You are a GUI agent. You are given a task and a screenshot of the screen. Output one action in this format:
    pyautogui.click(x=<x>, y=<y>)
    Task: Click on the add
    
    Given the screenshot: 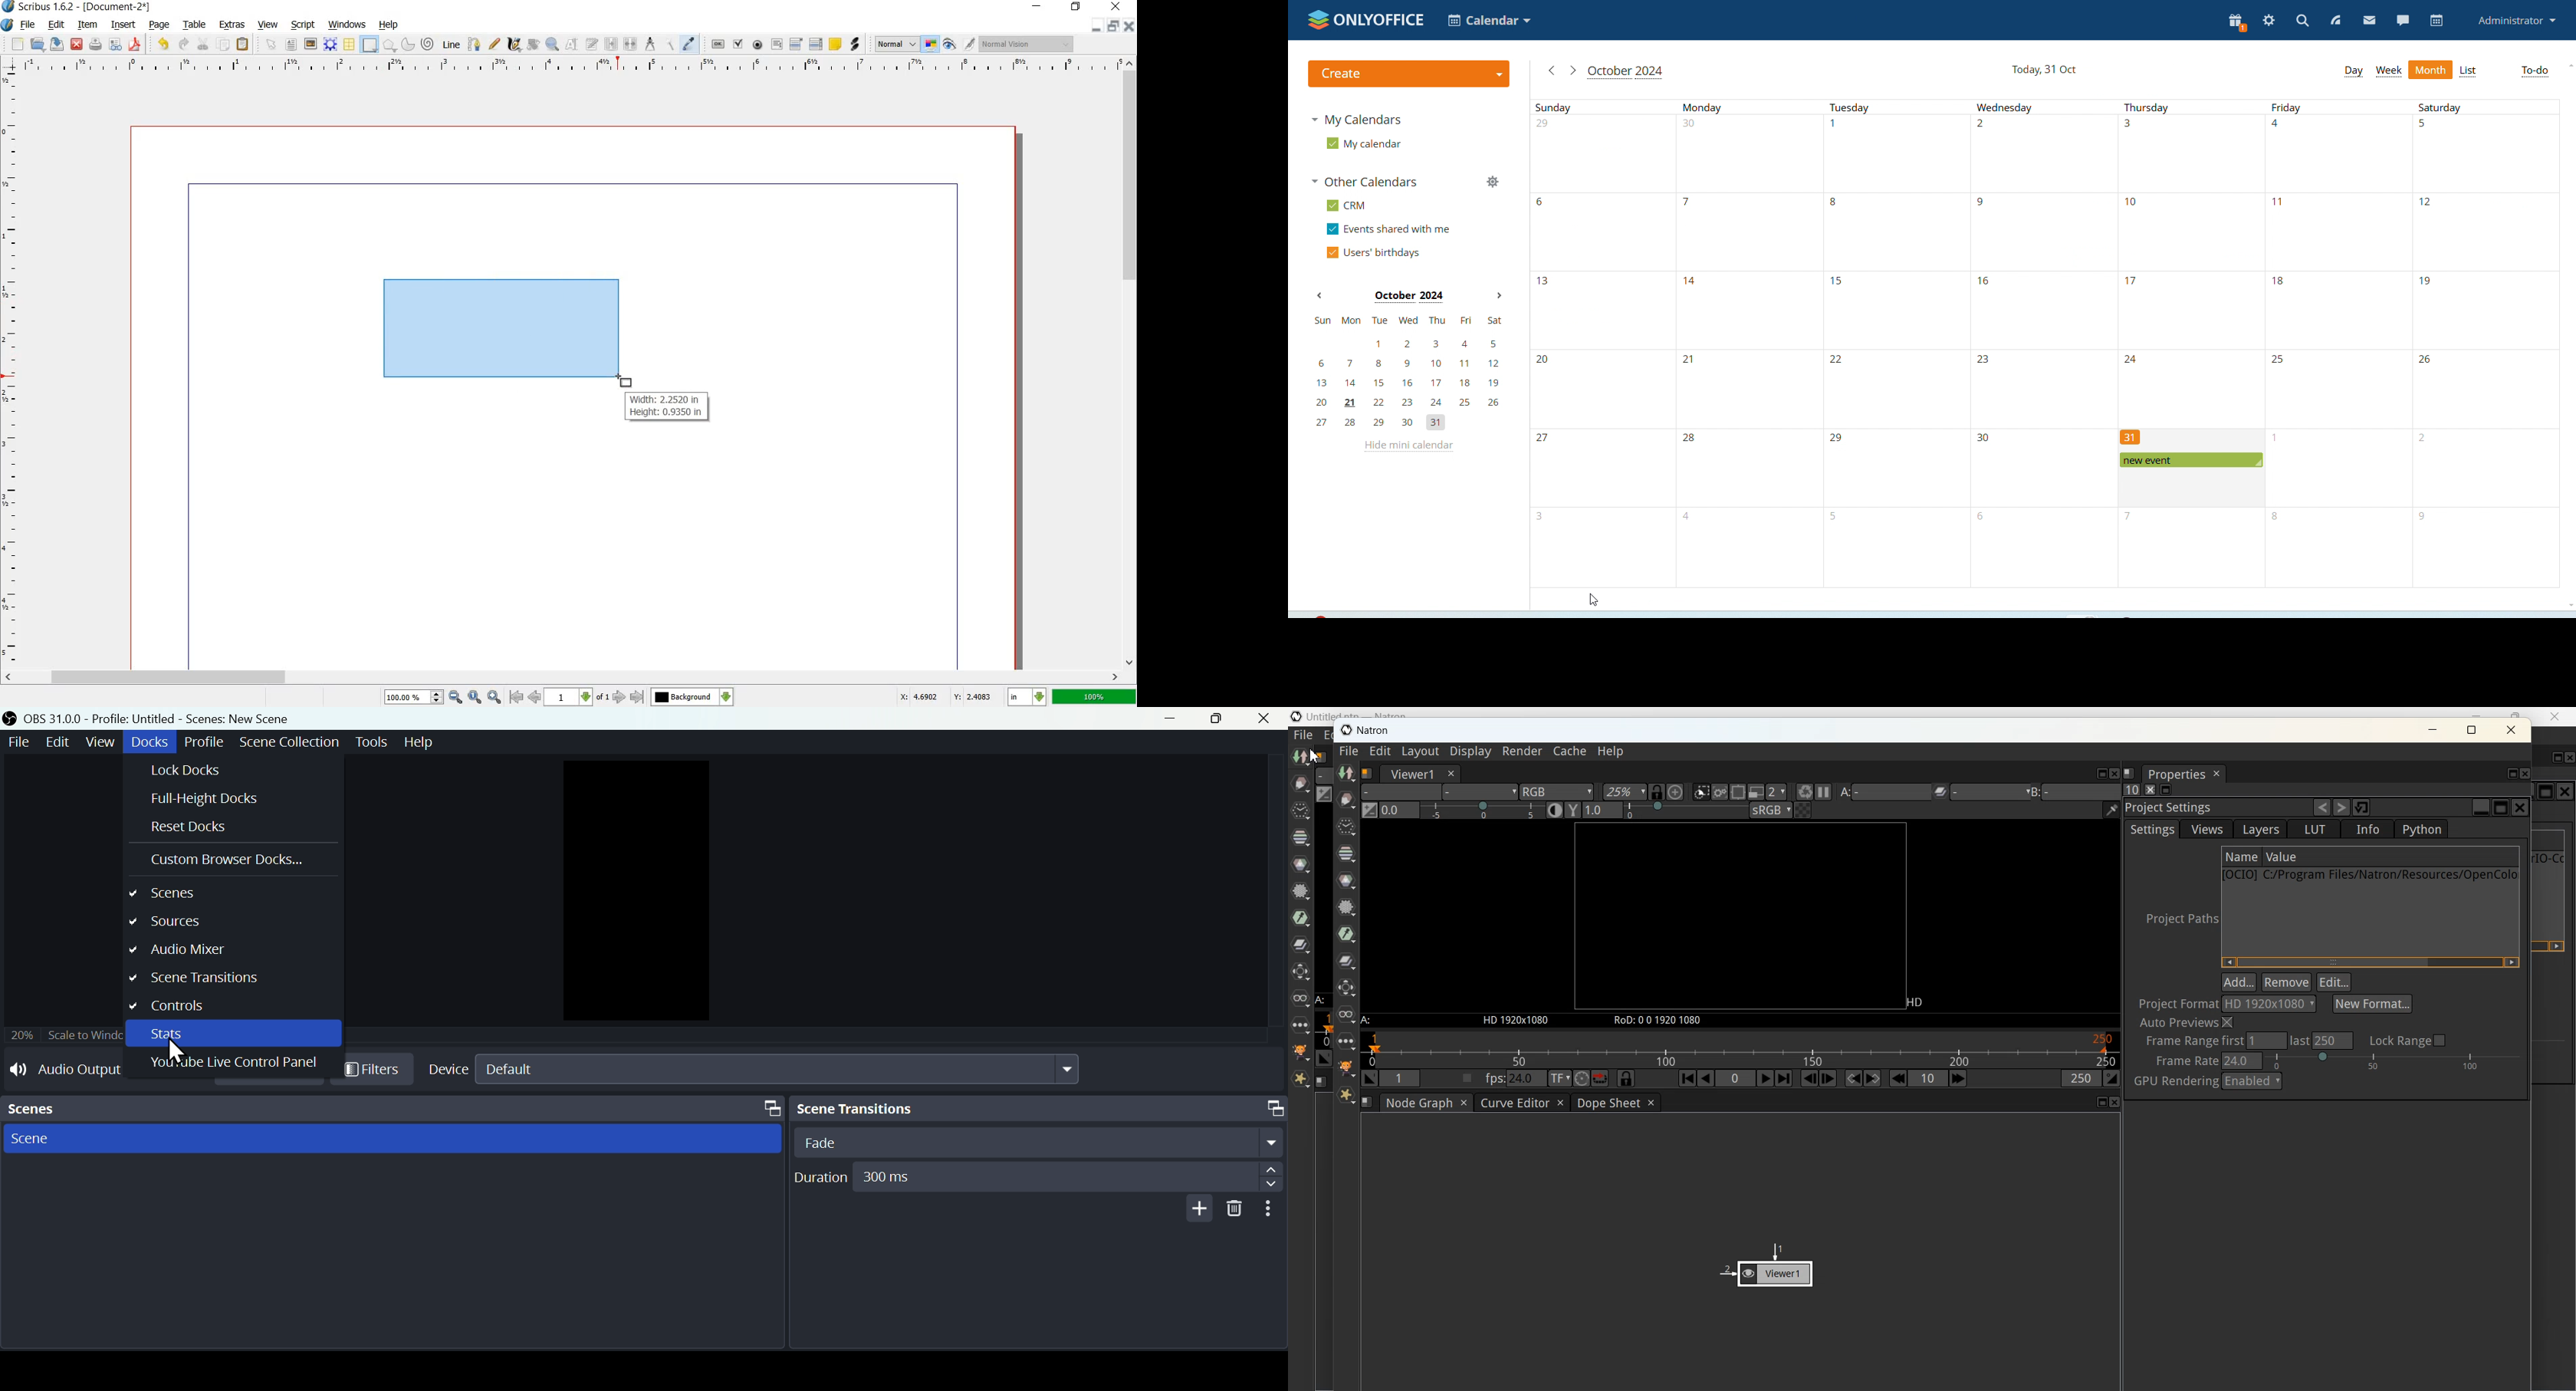 What is the action you would take?
    pyautogui.click(x=1196, y=1209)
    